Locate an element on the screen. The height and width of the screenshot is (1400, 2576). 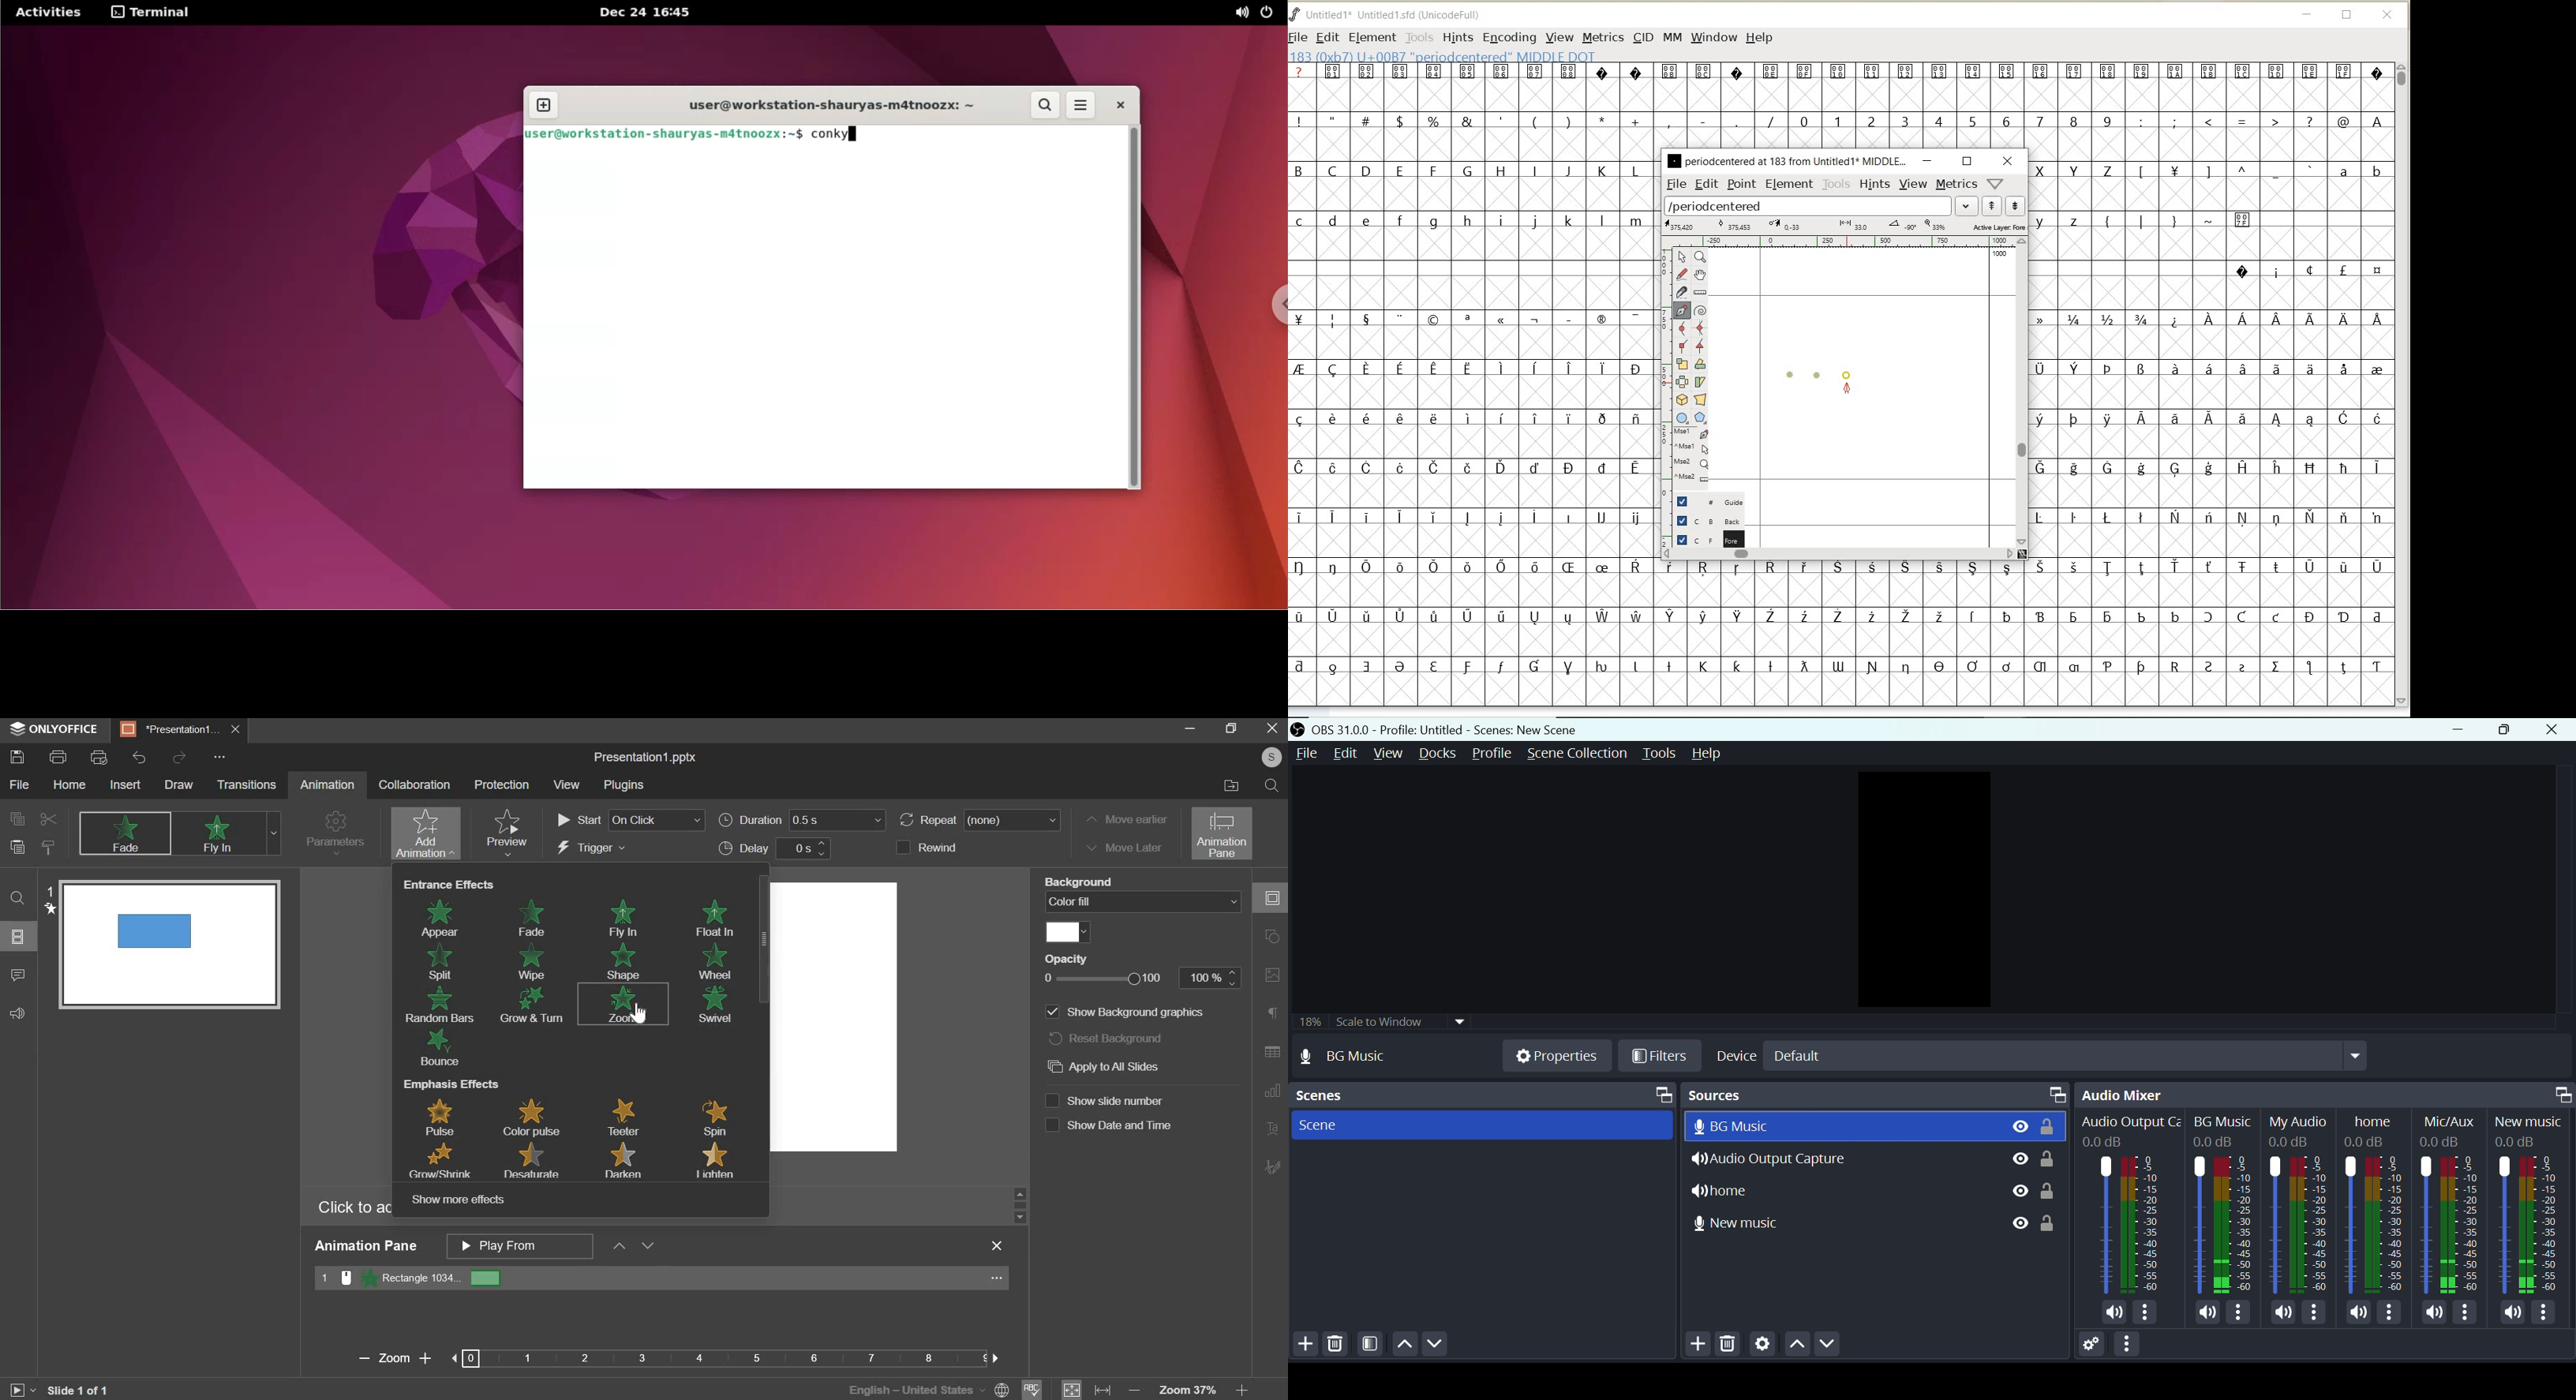
Close is located at coordinates (999, 1248).